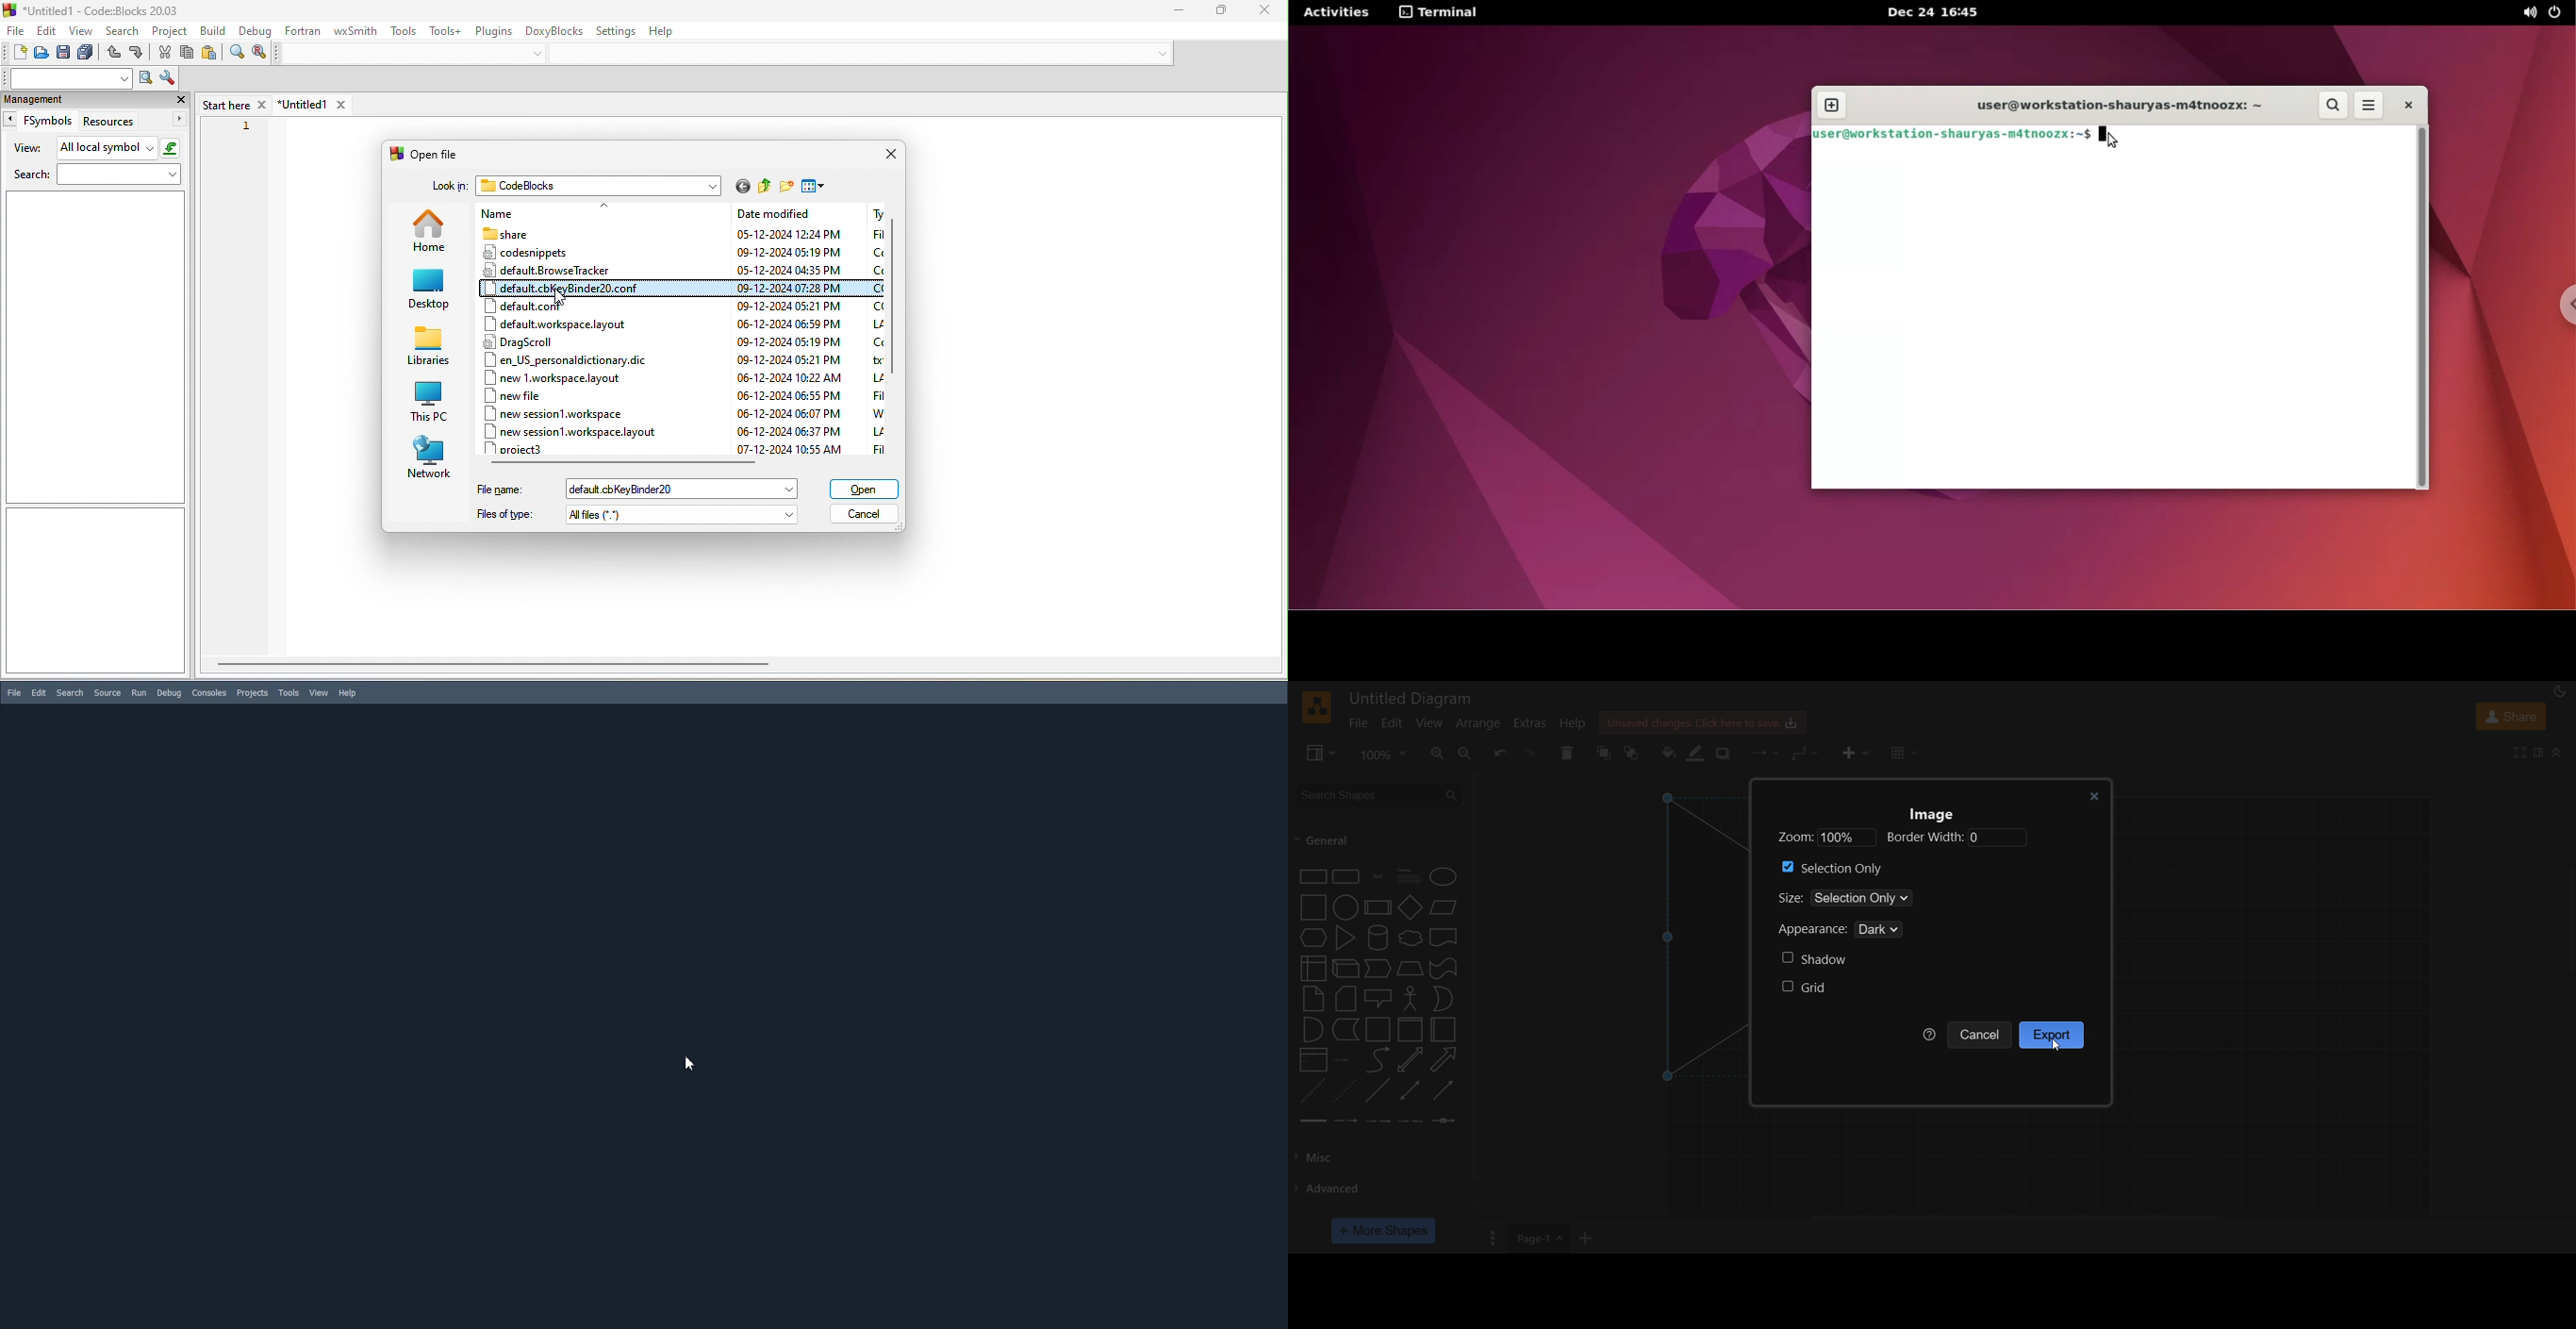 Image resolution: width=2576 pixels, height=1344 pixels. I want to click on up one level, so click(764, 185).